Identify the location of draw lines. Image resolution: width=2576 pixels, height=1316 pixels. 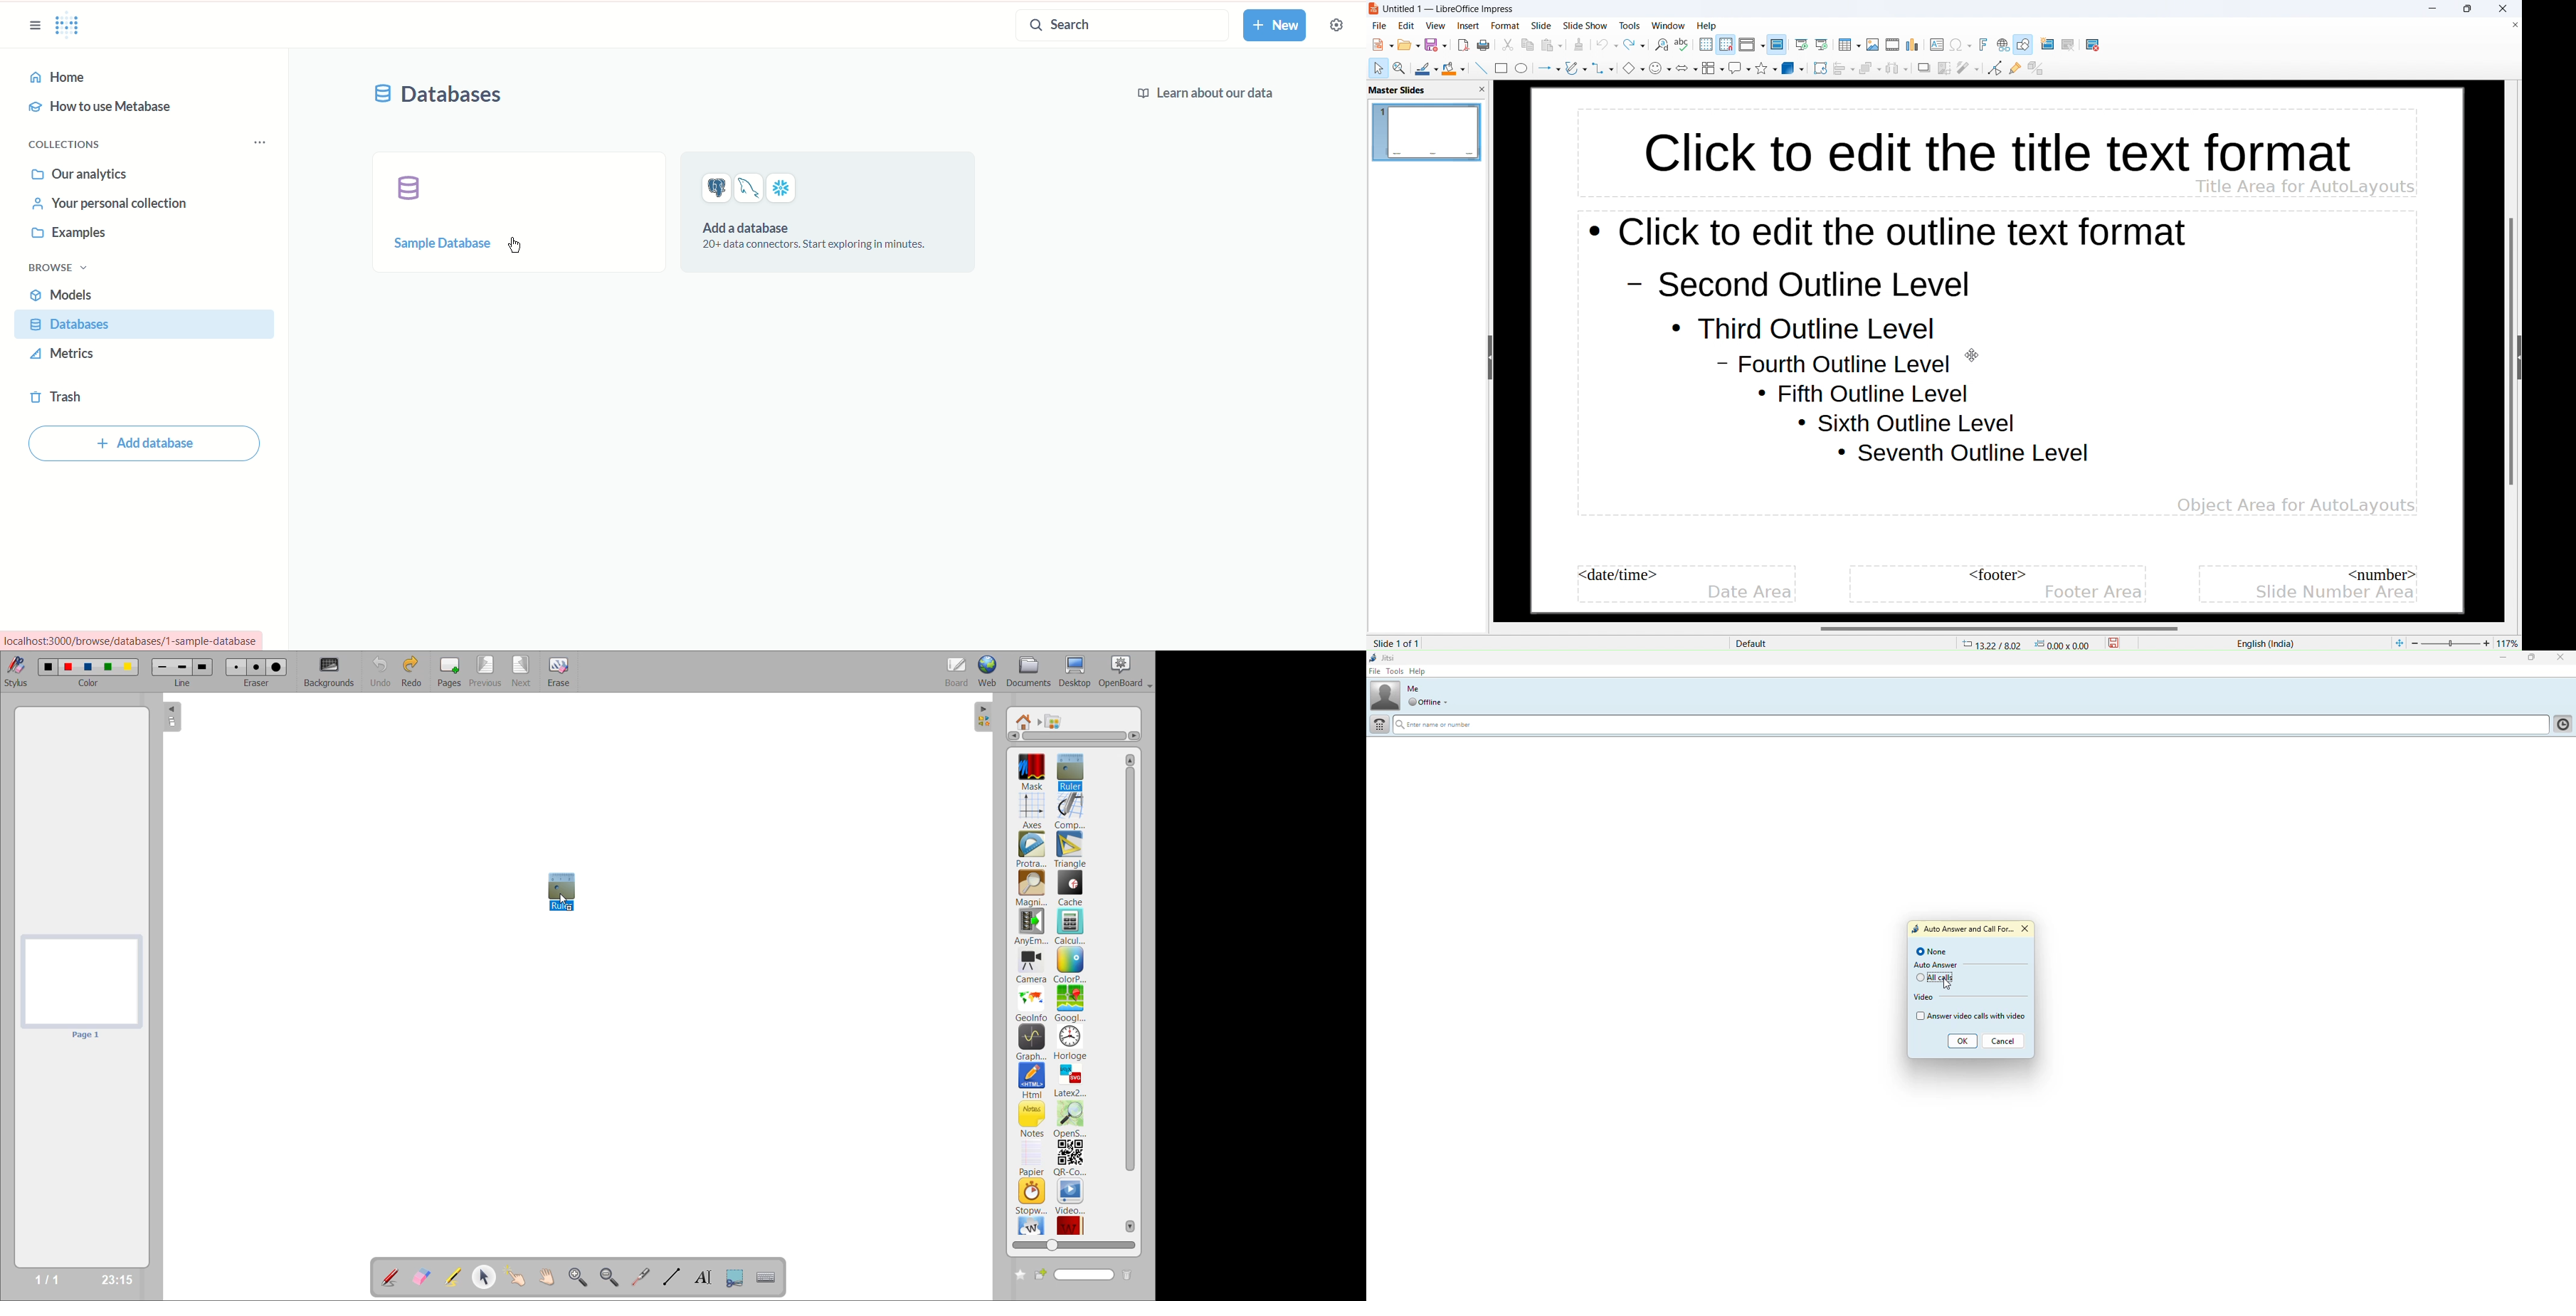
(670, 1276).